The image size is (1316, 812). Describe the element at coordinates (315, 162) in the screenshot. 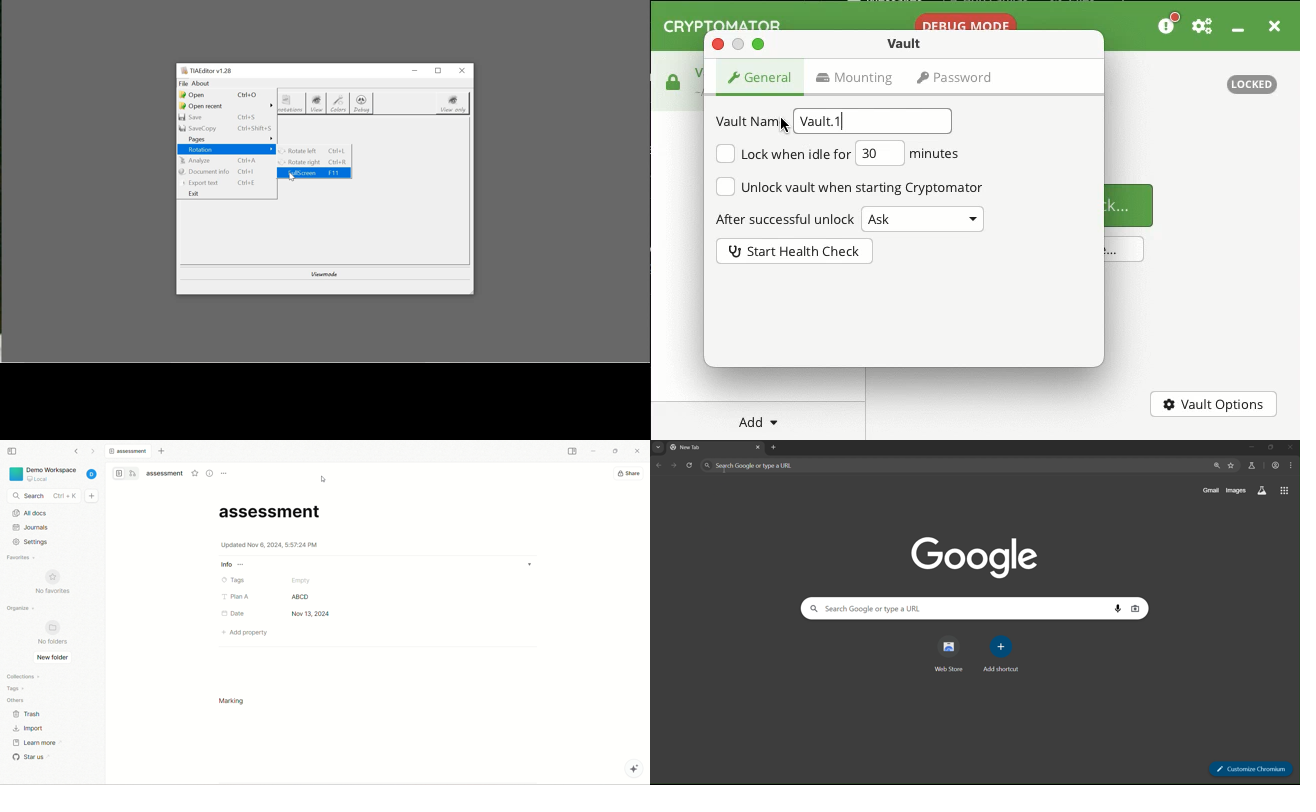

I see `rotate right` at that location.